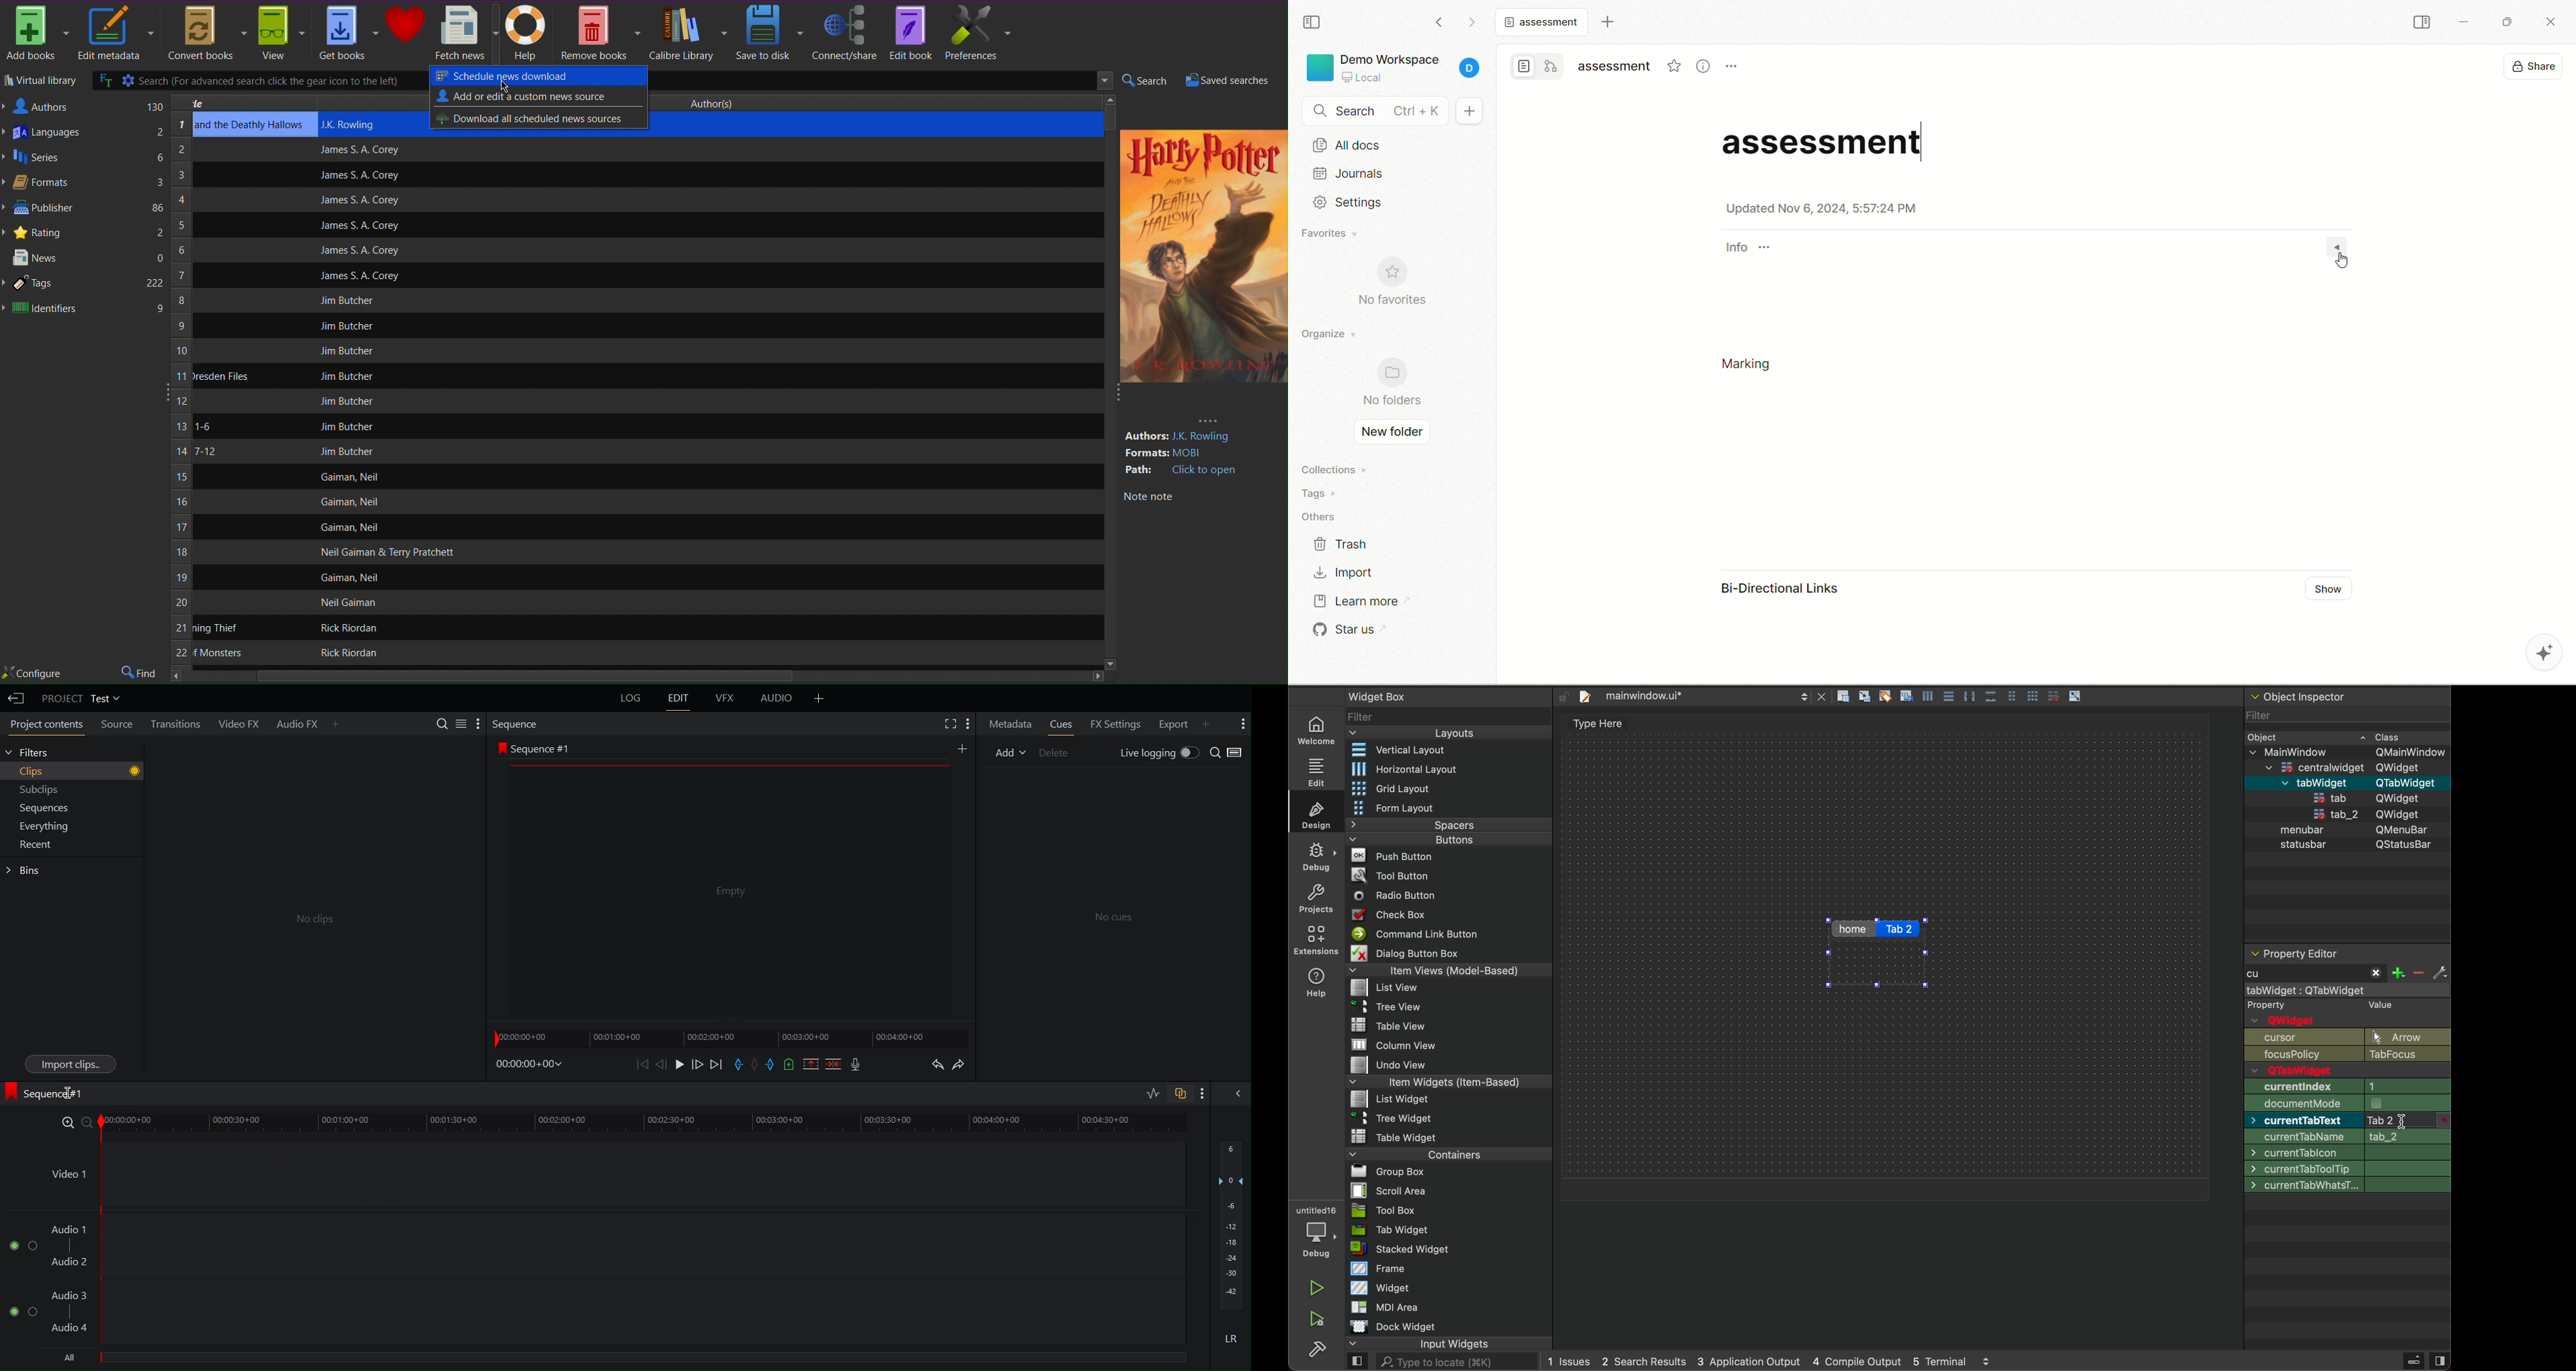  Describe the element at coordinates (344, 628) in the screenshot. I see `Rick Riordan` at that location.